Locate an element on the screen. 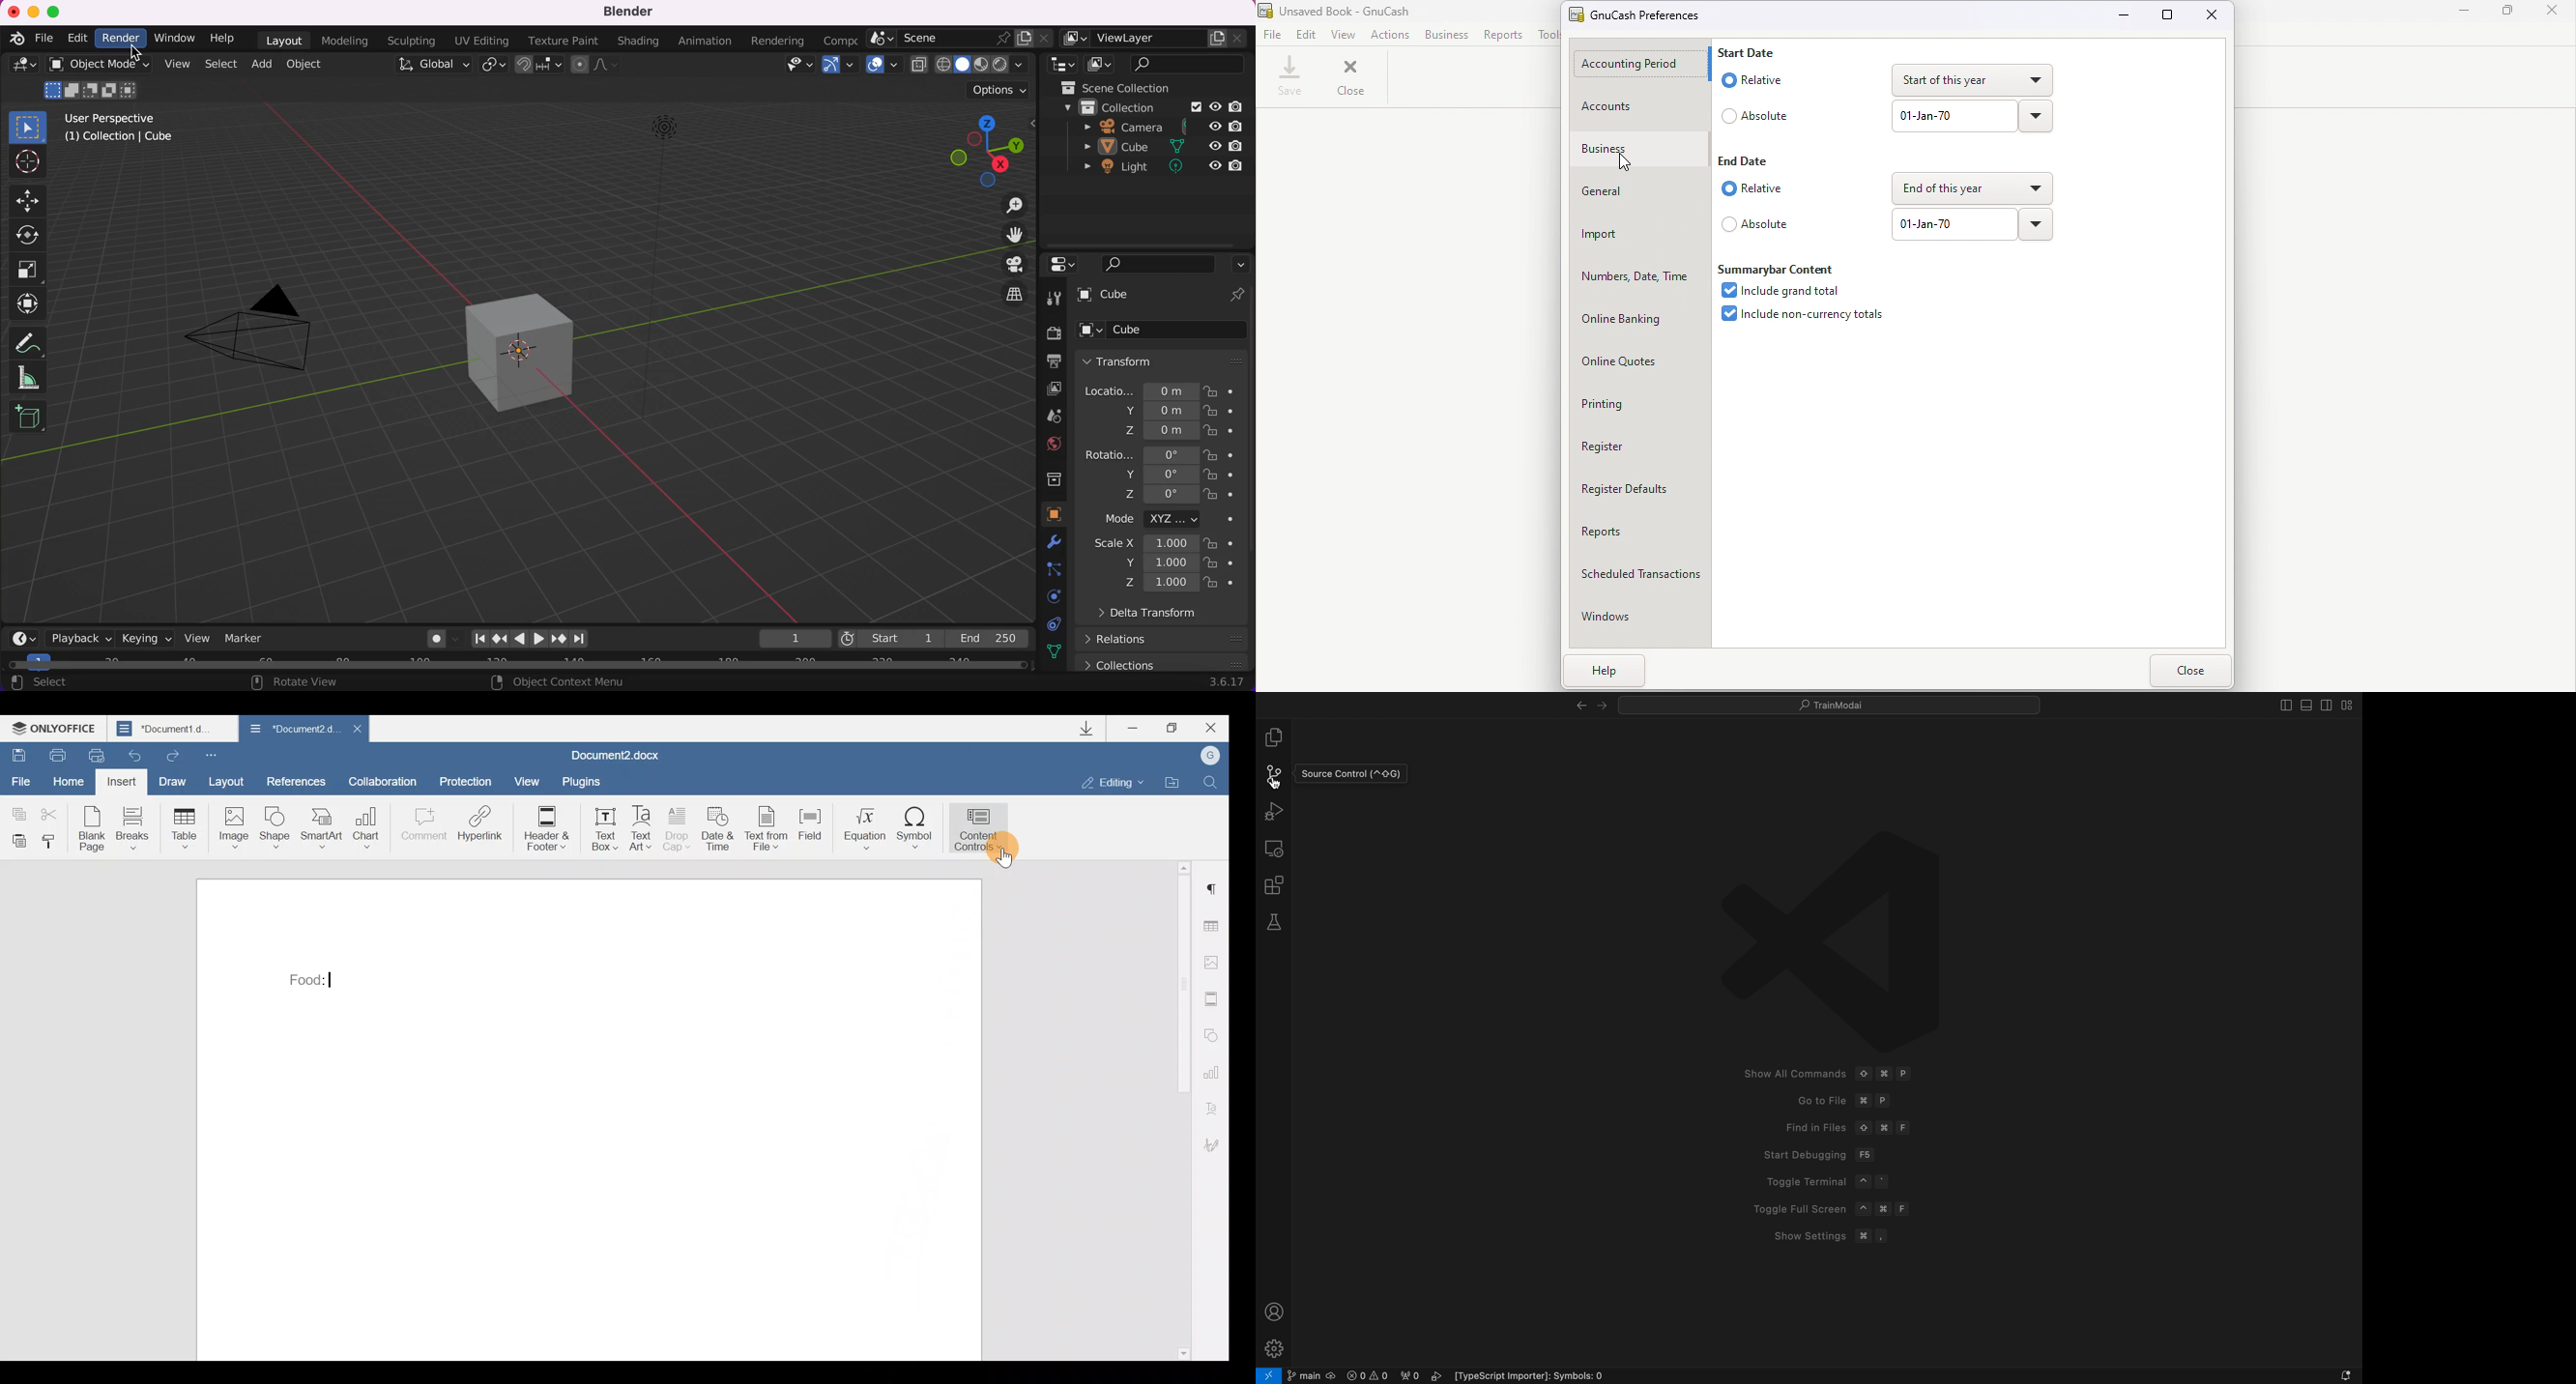 This screenshot has height=1400, width=2576. Protection is located at coordinates (469, 783).